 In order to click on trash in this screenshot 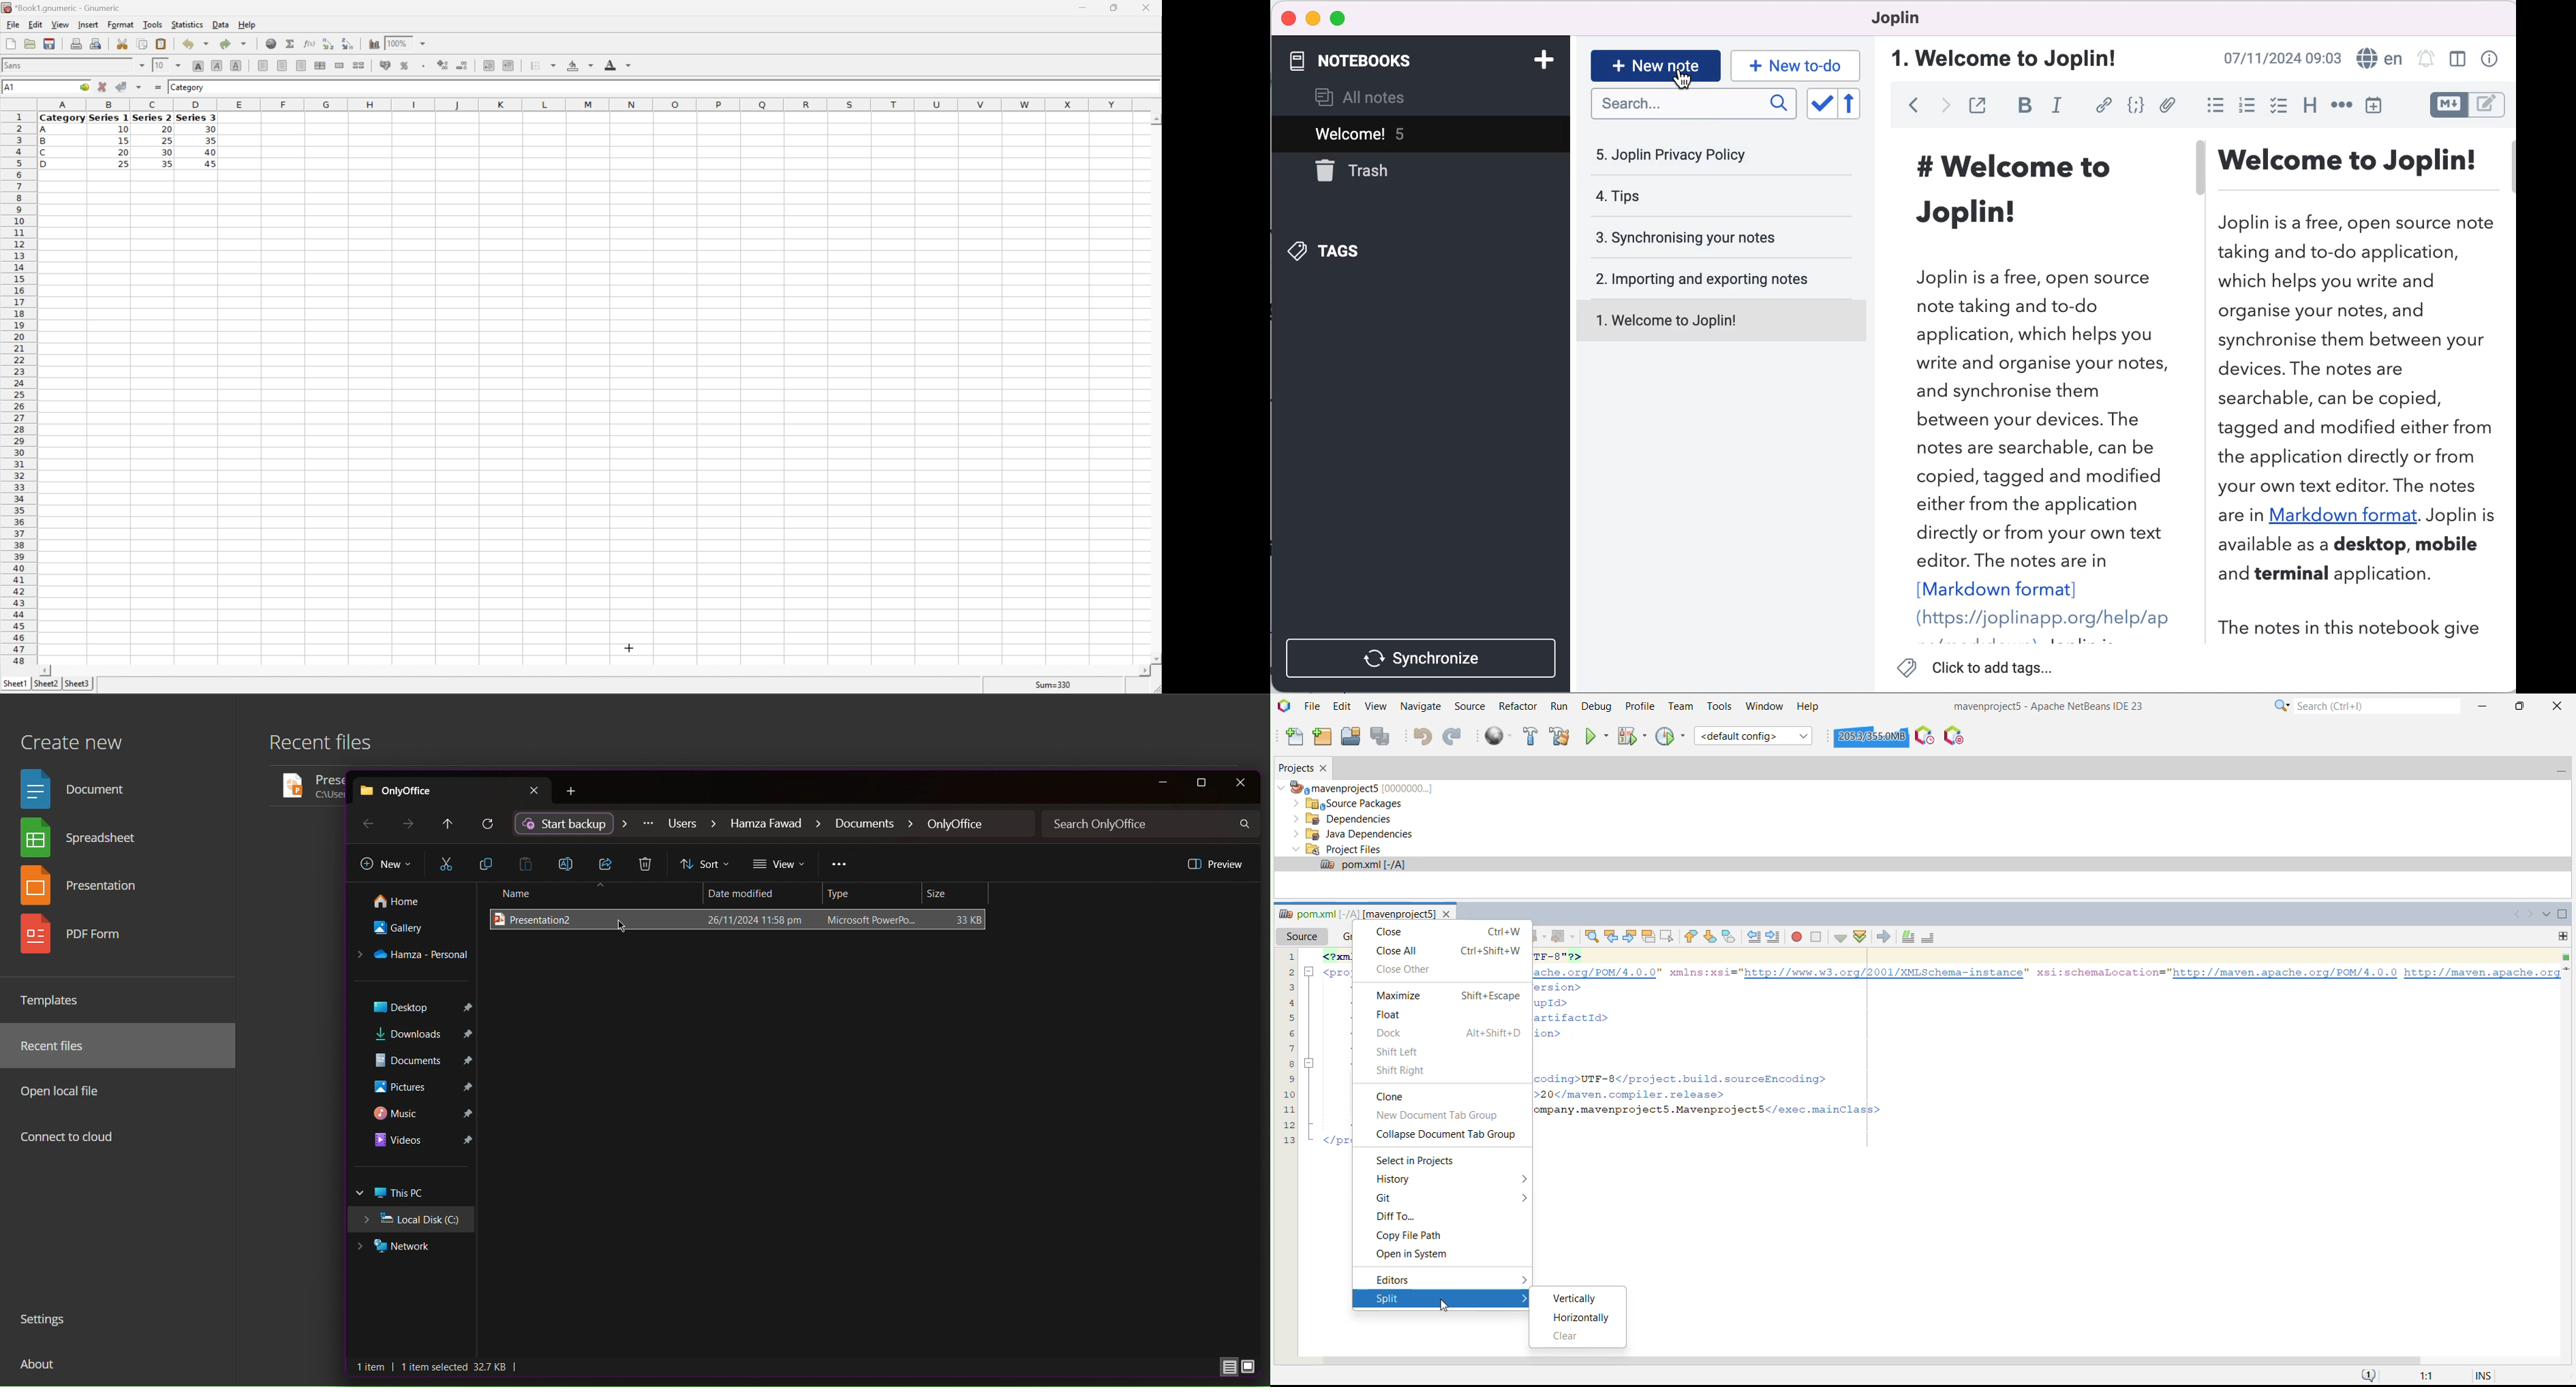, I will do `click(1382, 172)`.